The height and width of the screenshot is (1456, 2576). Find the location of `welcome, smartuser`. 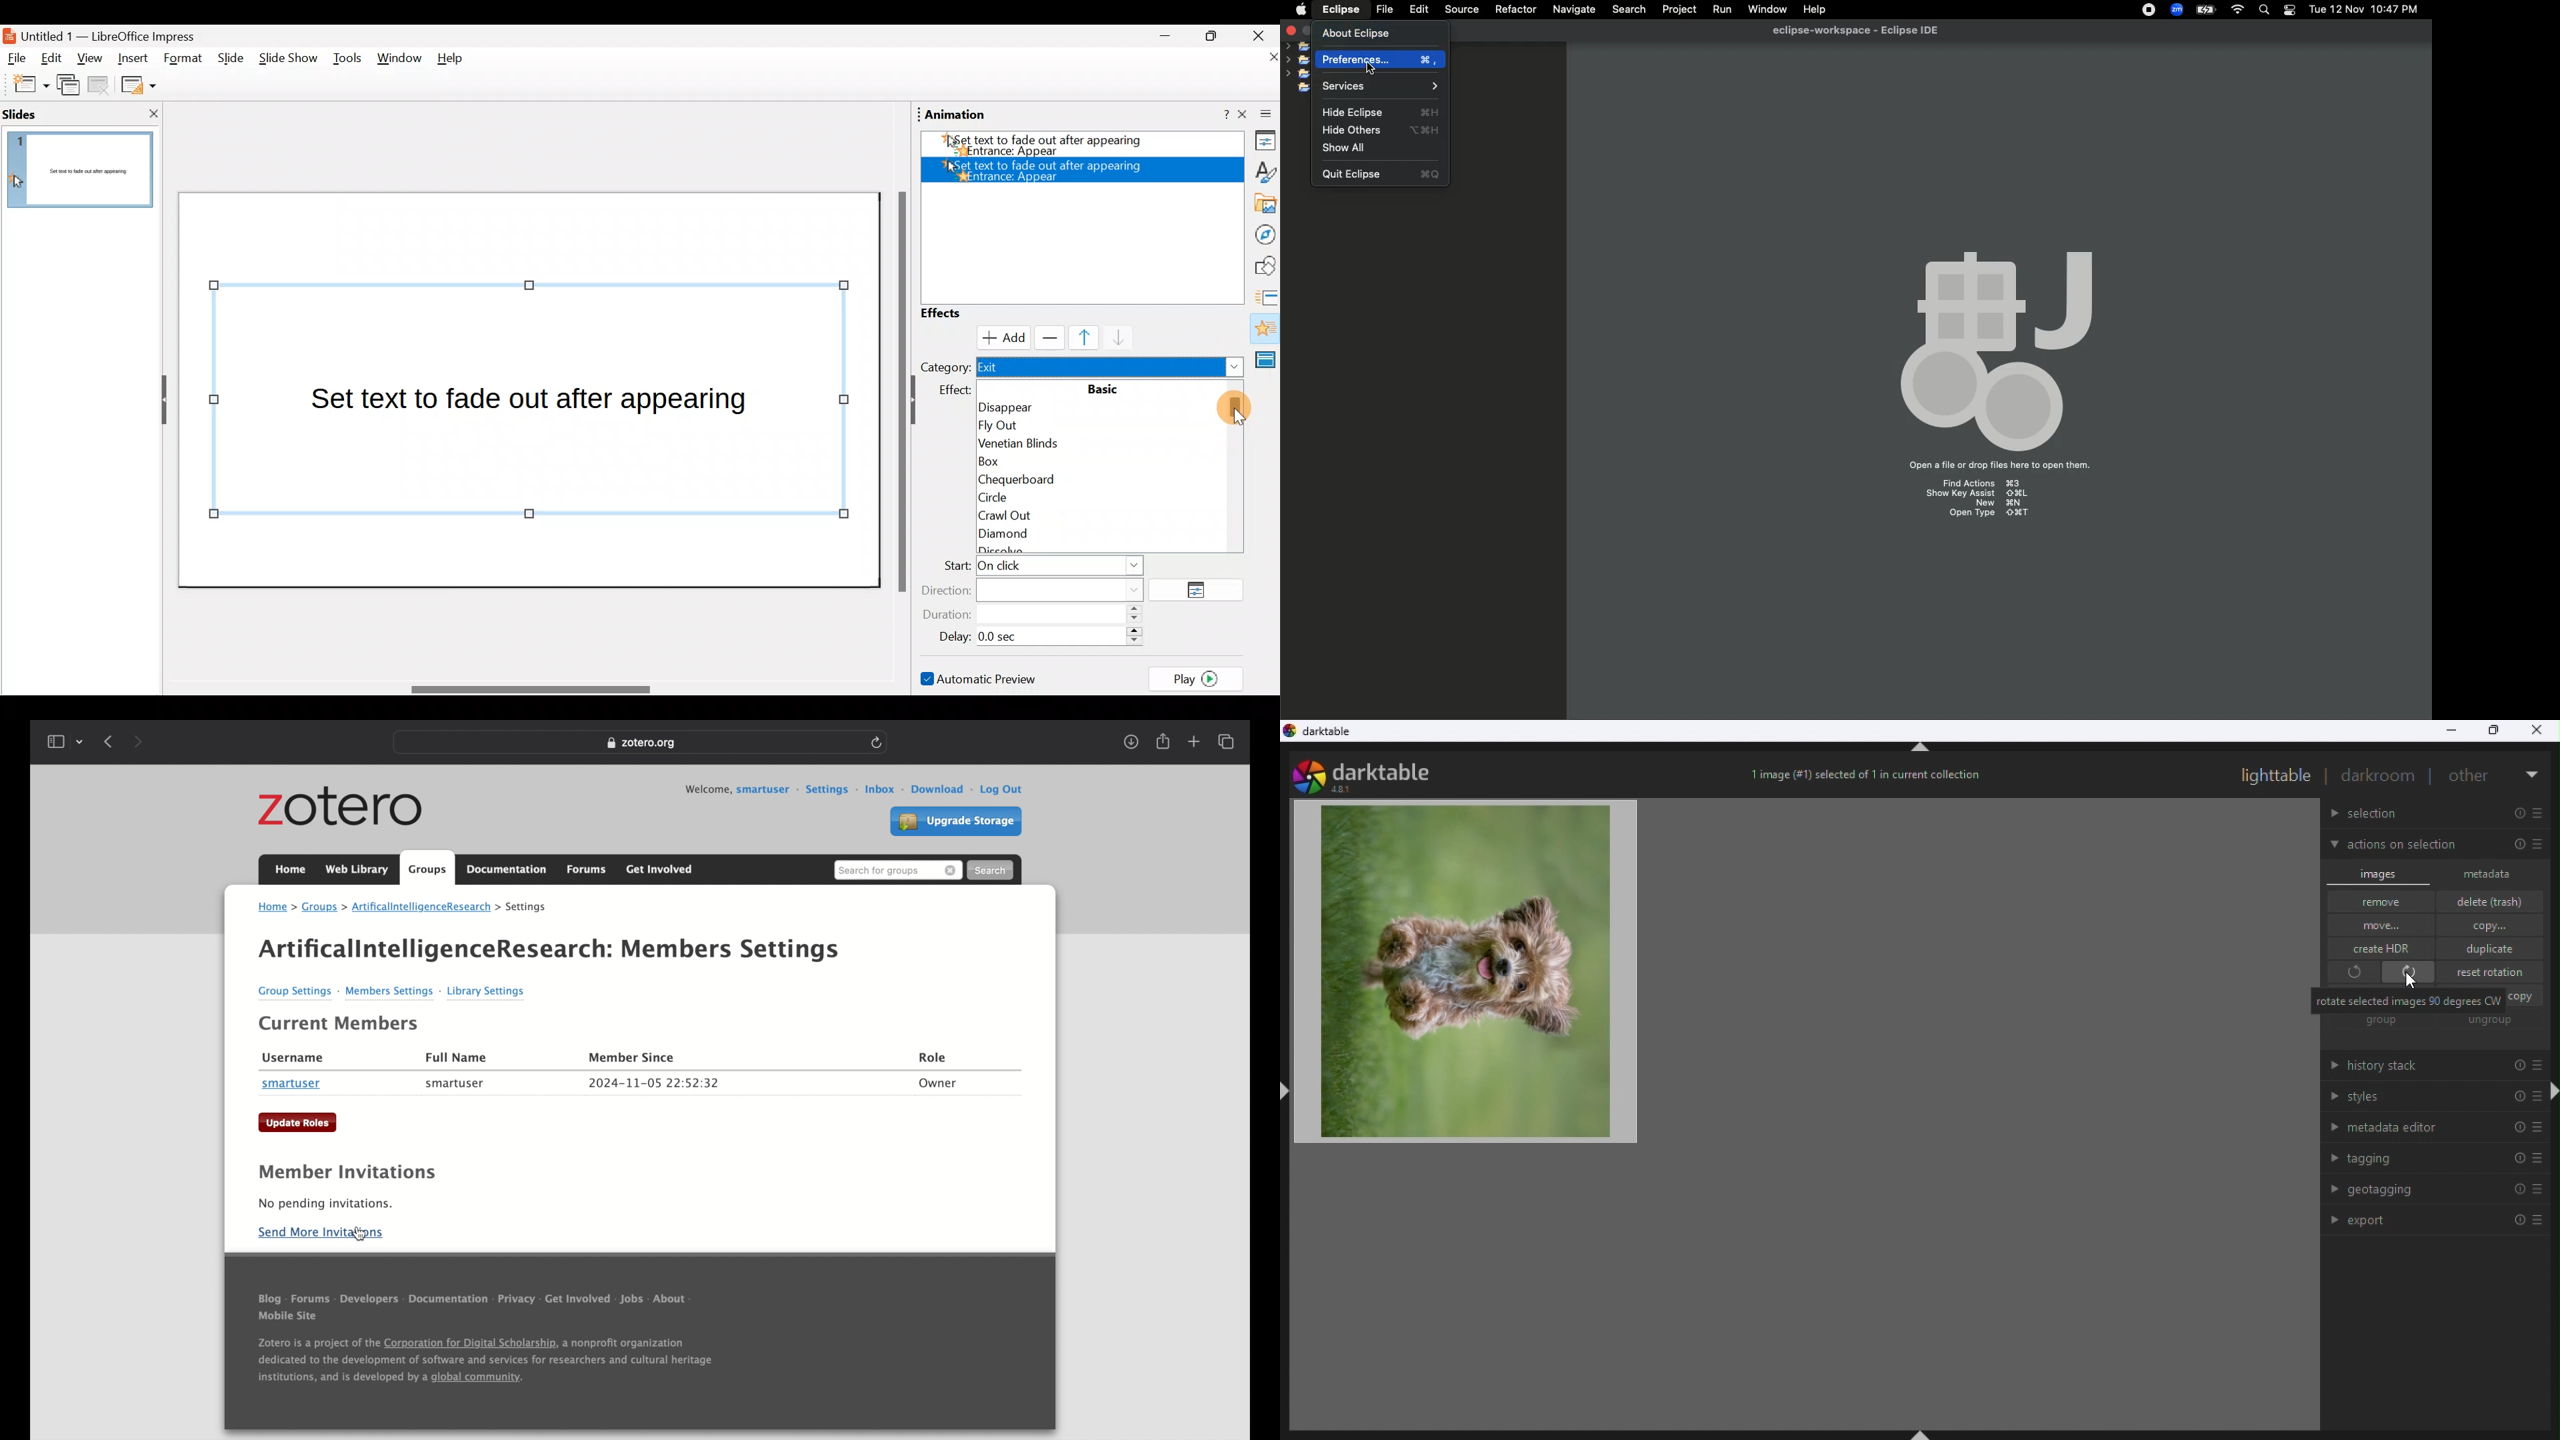

welcome, smartuser is located at coordinates (742, 790).